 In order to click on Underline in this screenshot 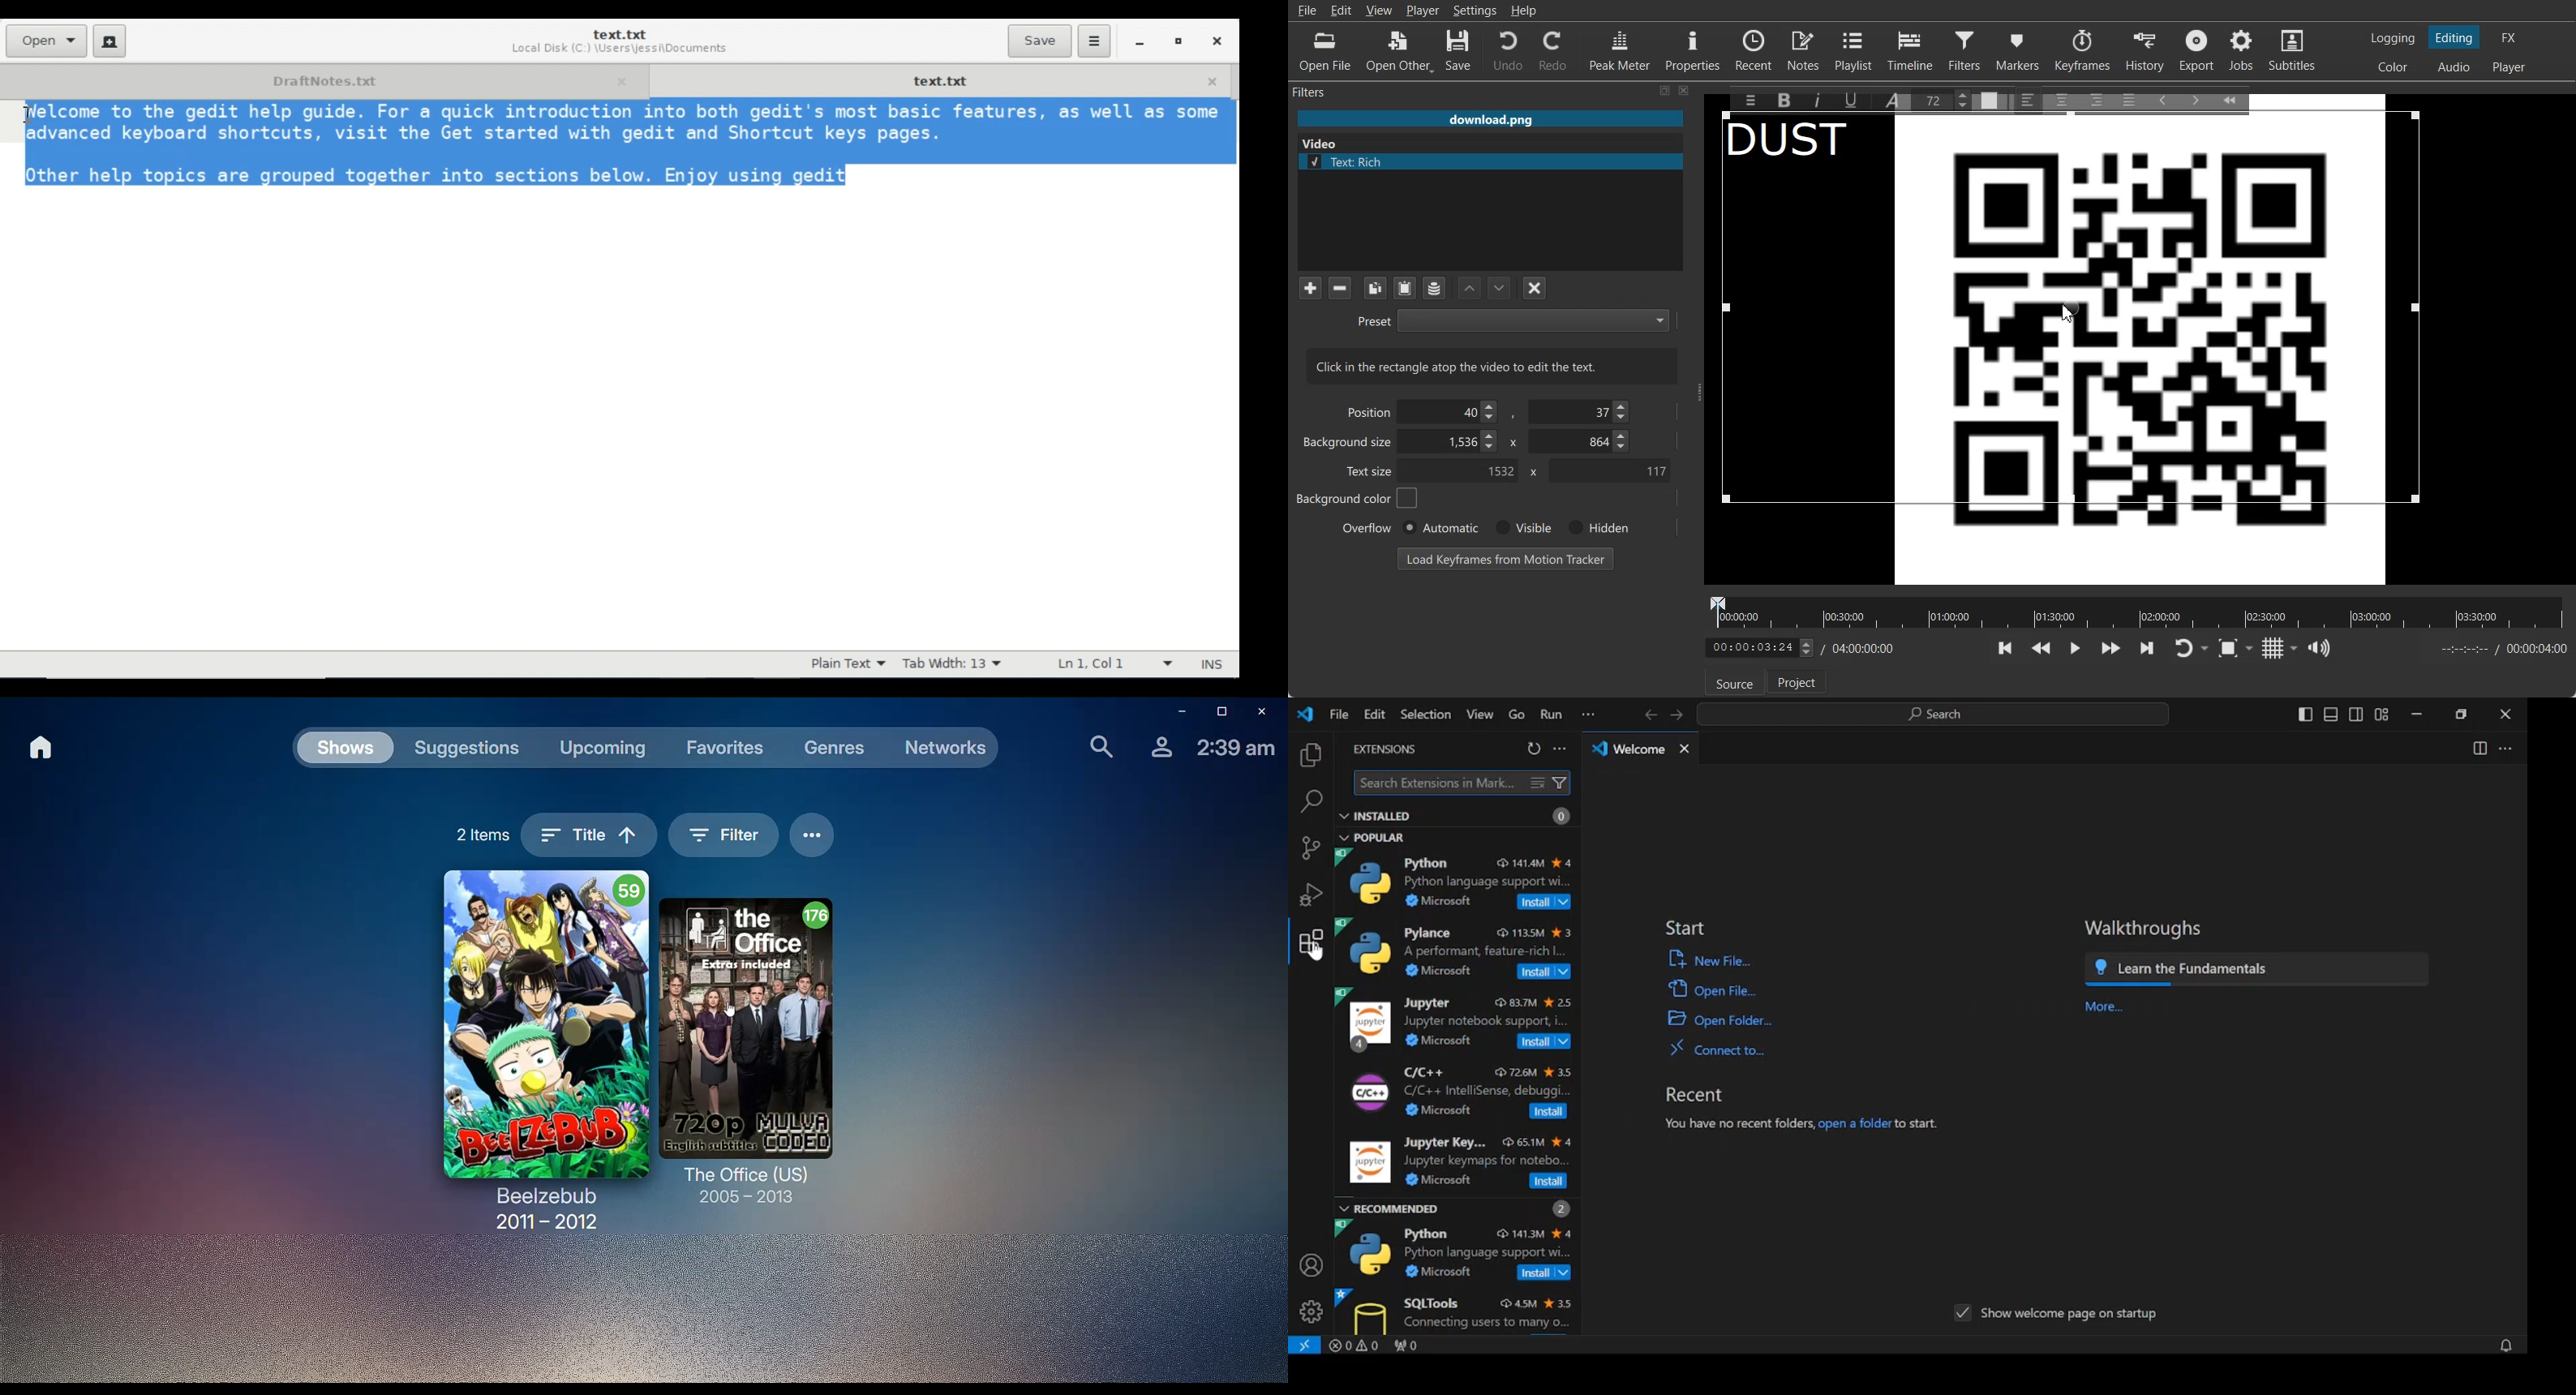, I will do `click(1857, 100)`.